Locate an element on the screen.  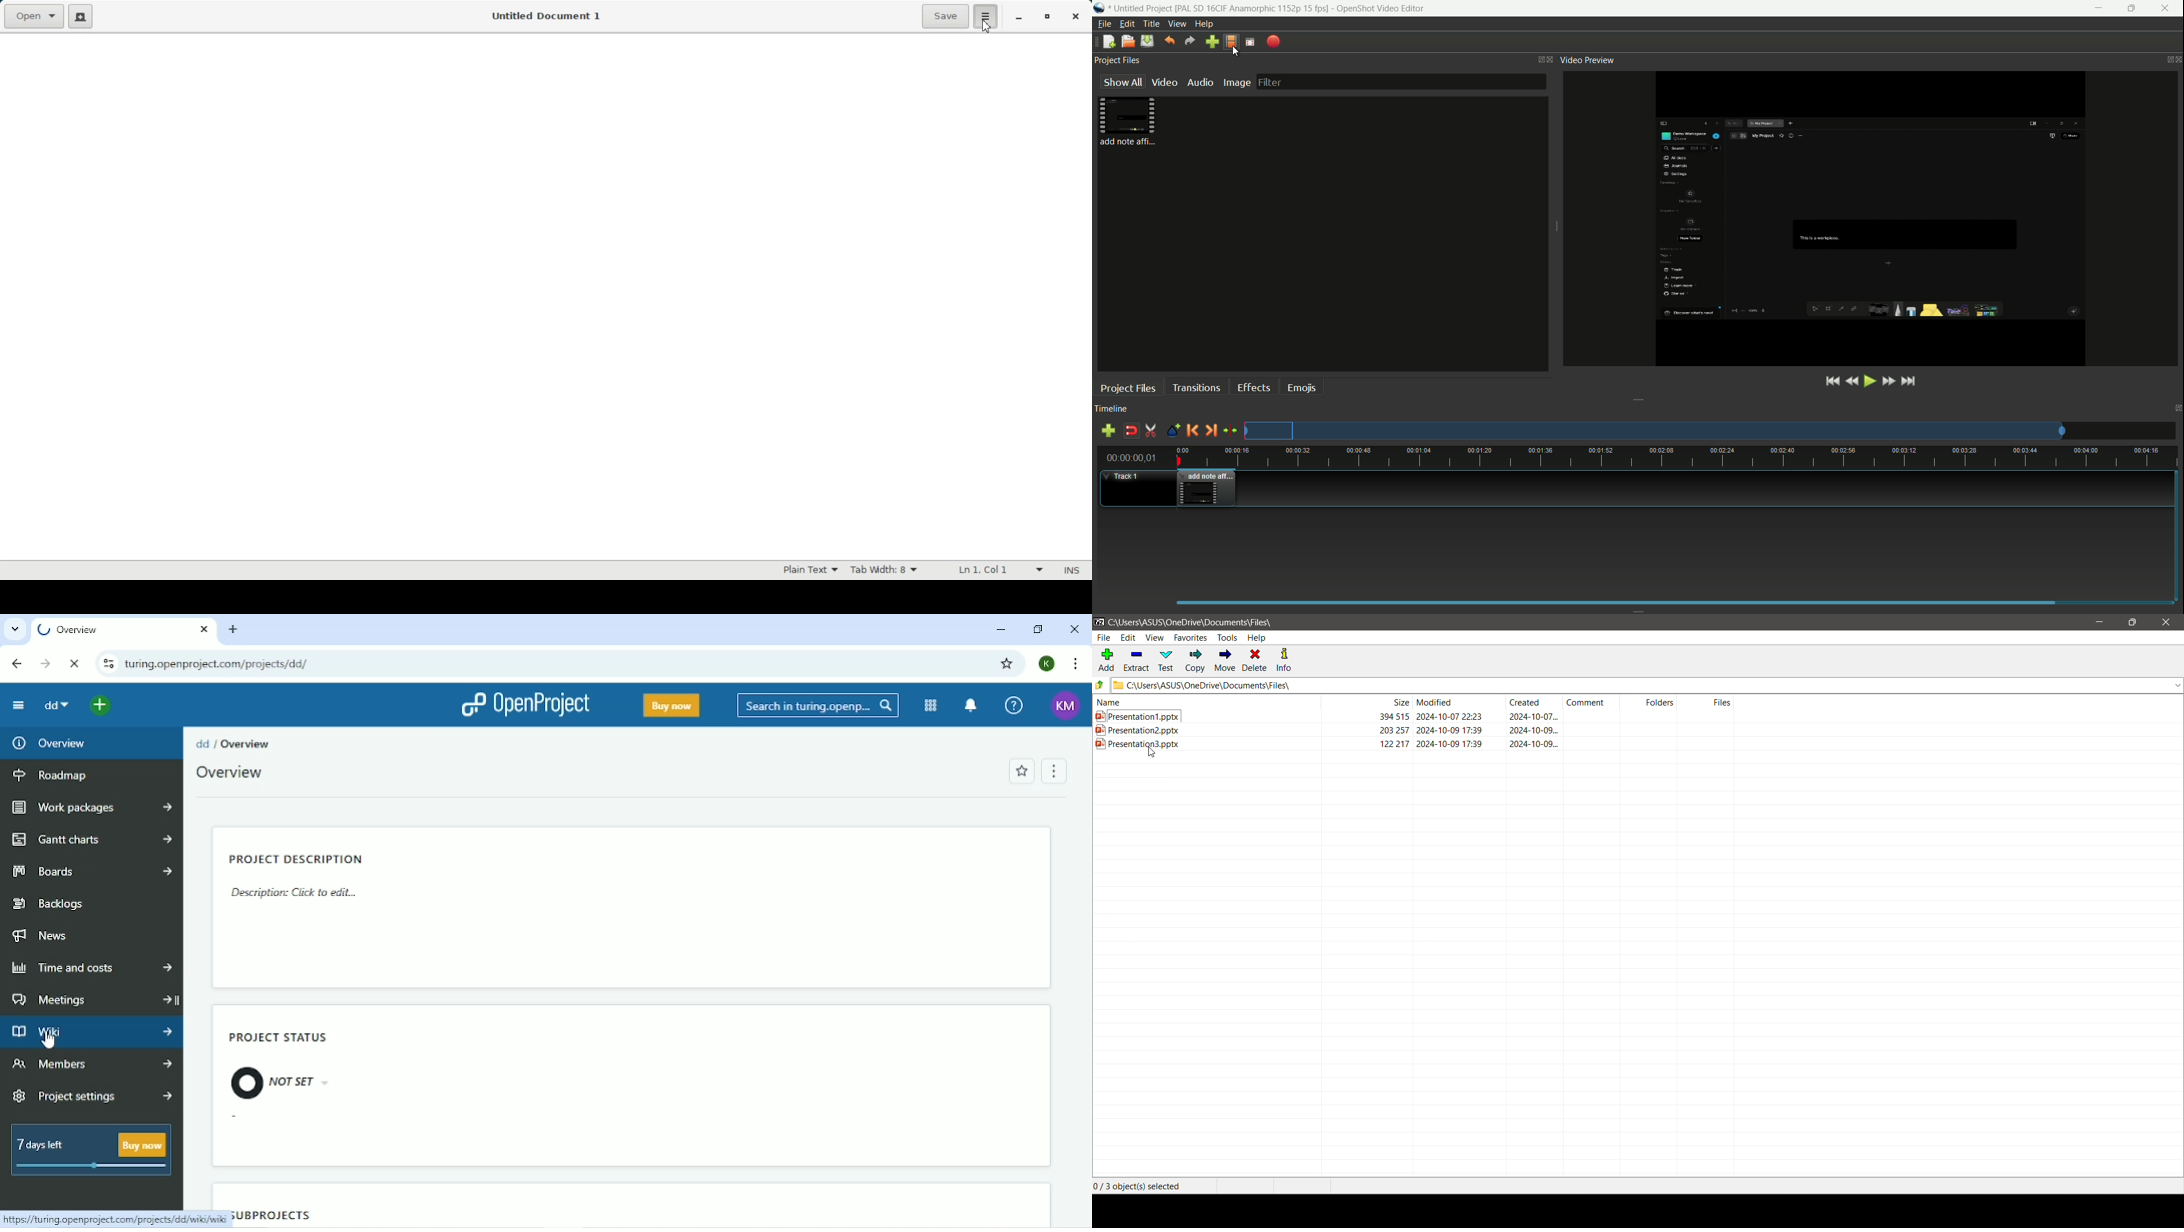
cursor is located at coordinates (1151, 753).